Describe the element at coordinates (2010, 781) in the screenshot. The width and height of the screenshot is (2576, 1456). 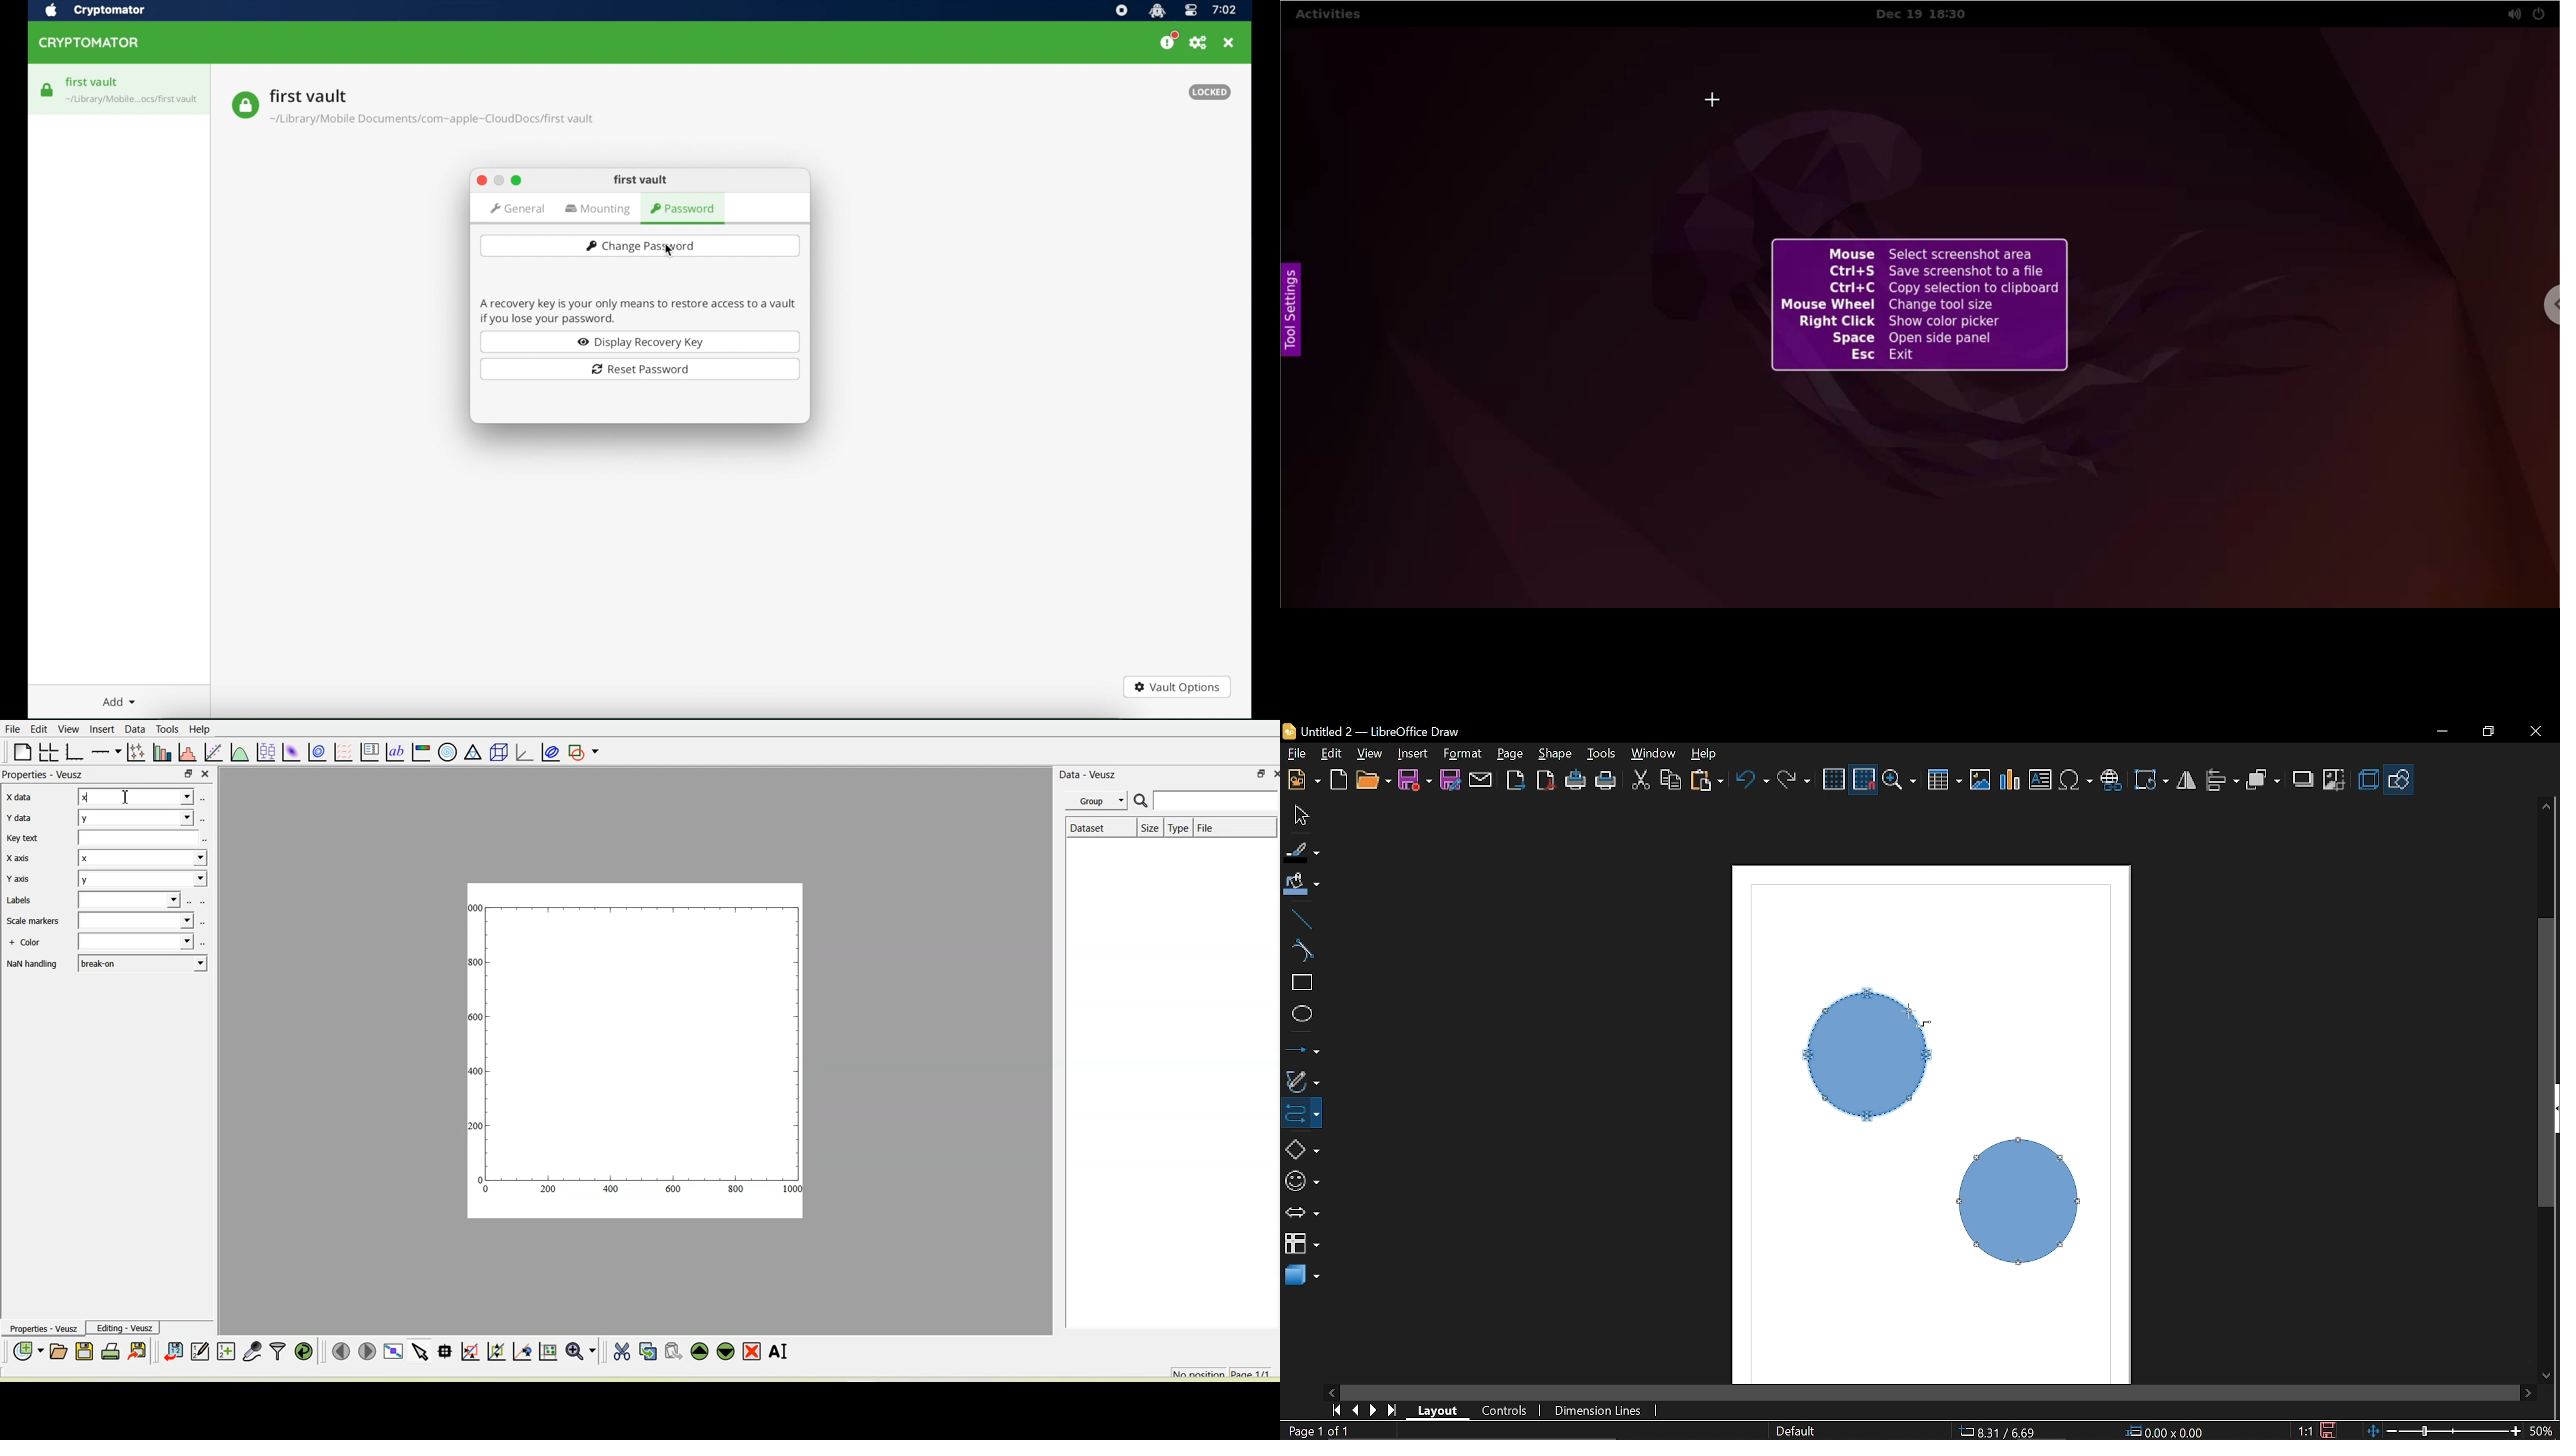
I see `Insert Chart` at that location.